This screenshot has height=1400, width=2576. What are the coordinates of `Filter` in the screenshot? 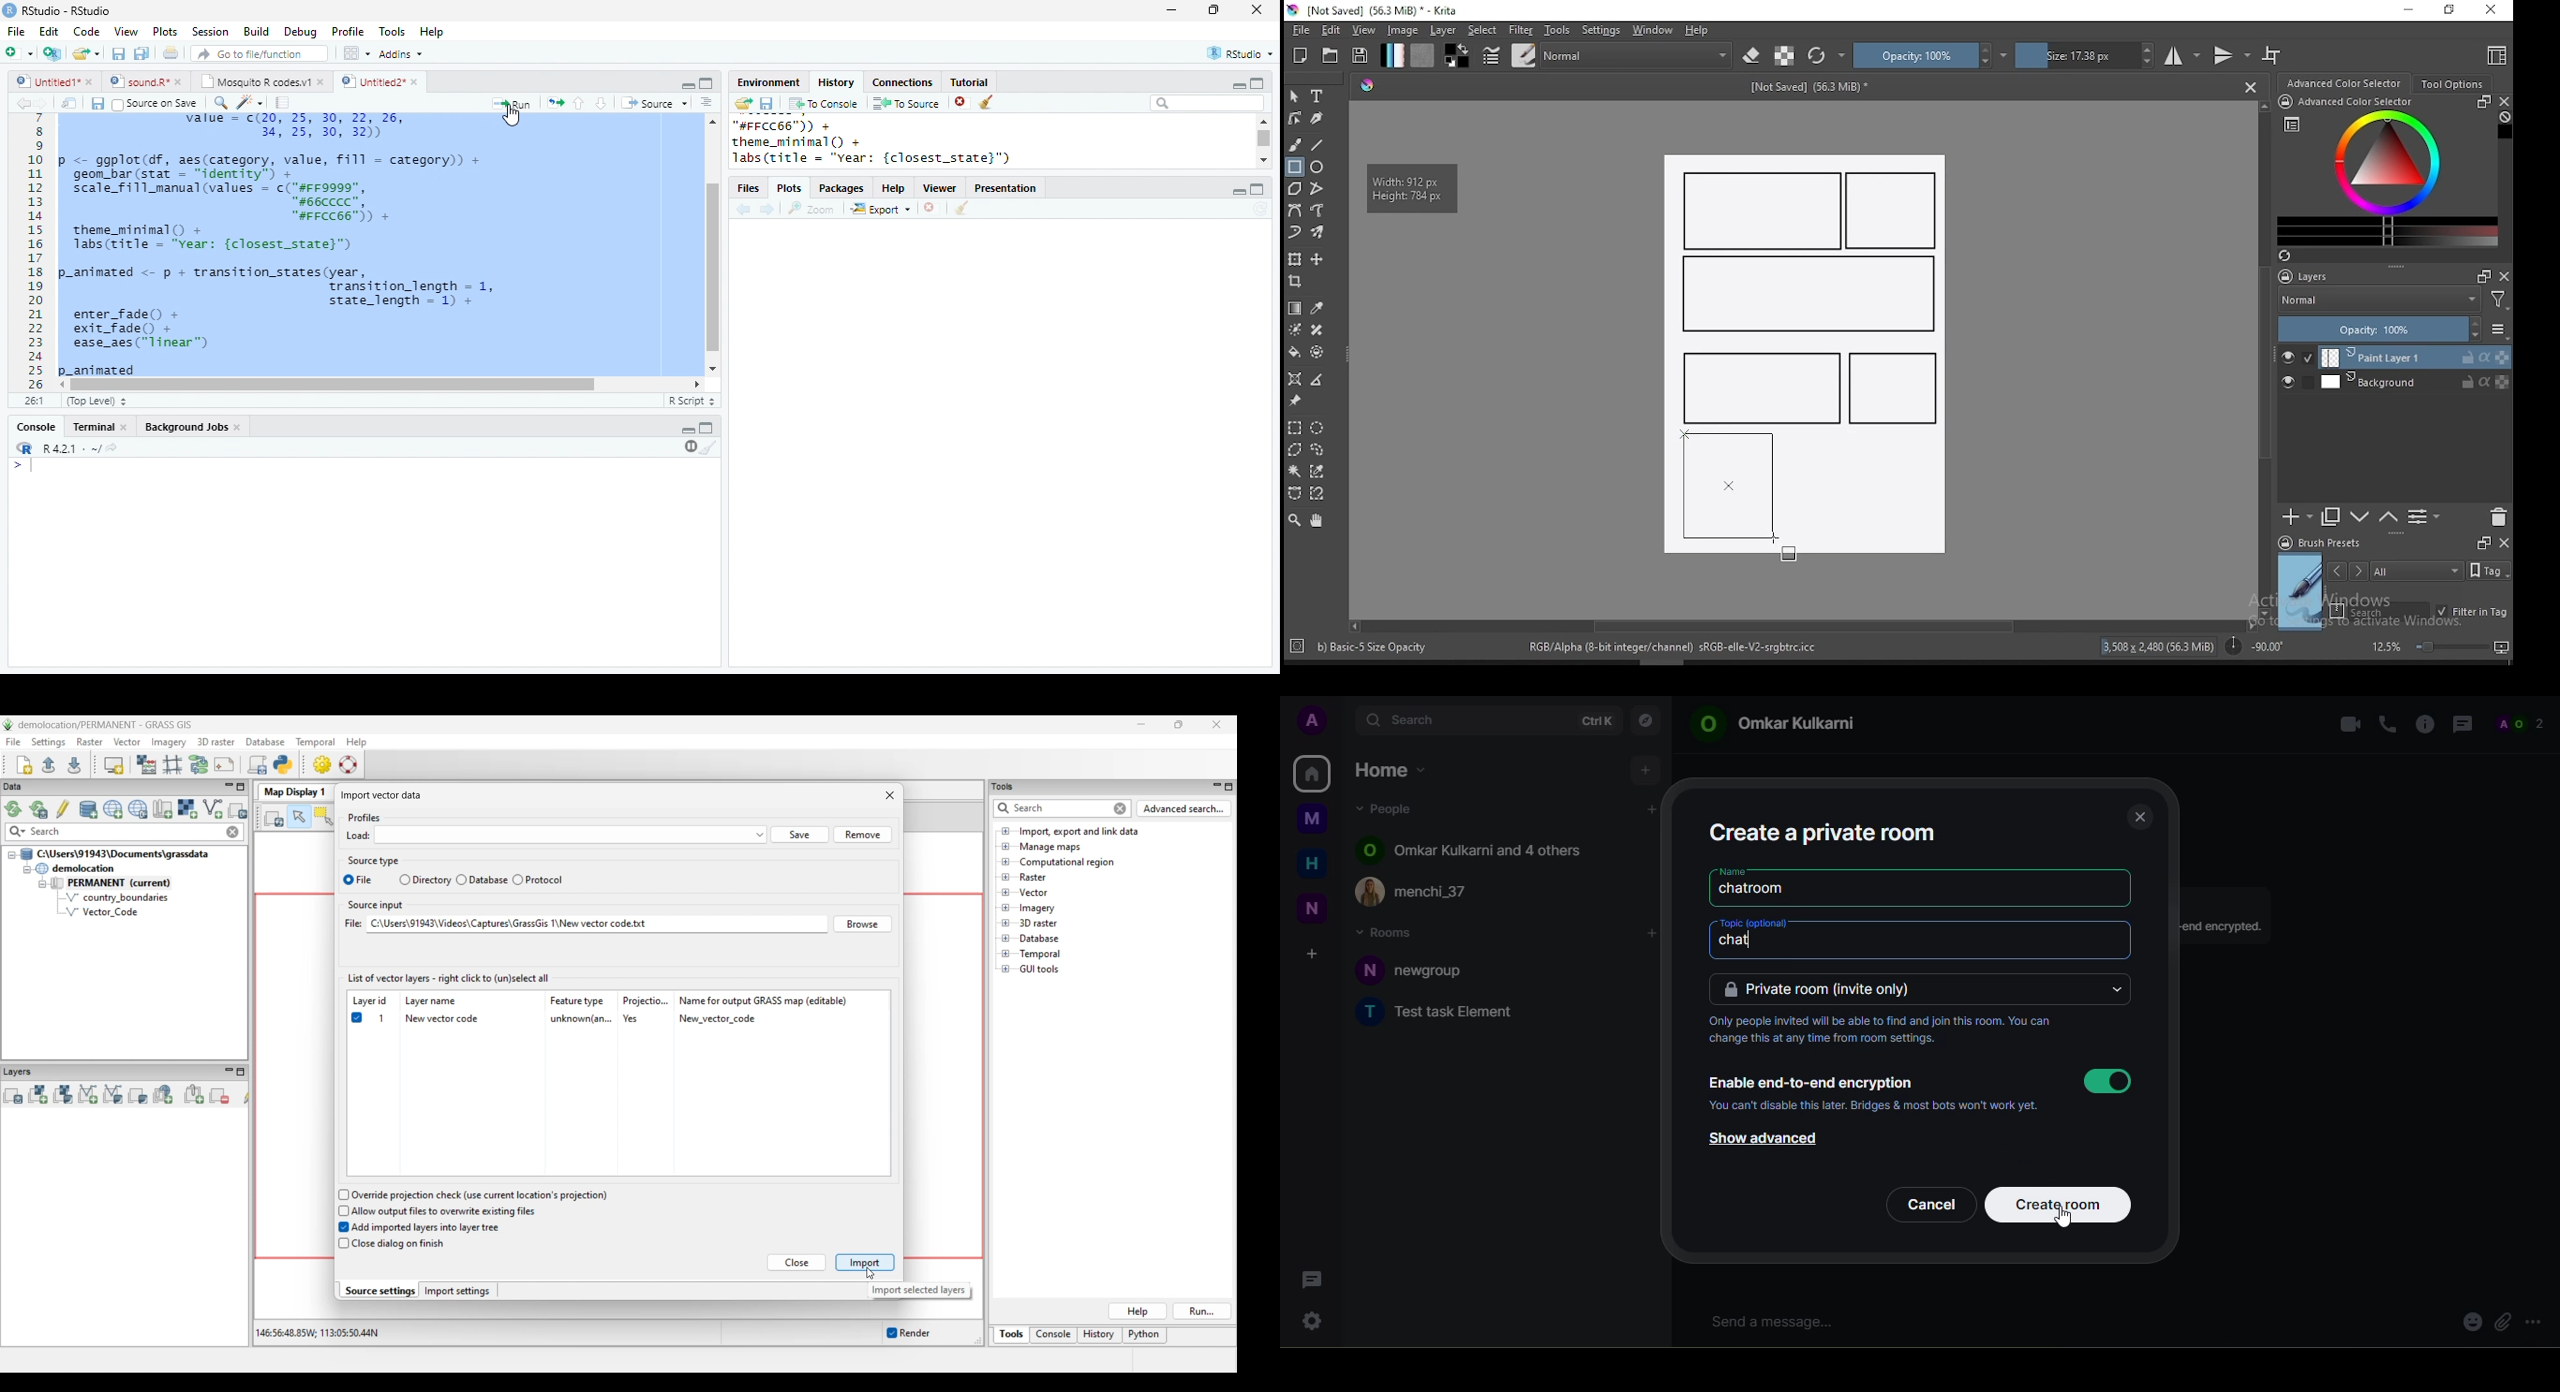 It's located at (2499, 303).